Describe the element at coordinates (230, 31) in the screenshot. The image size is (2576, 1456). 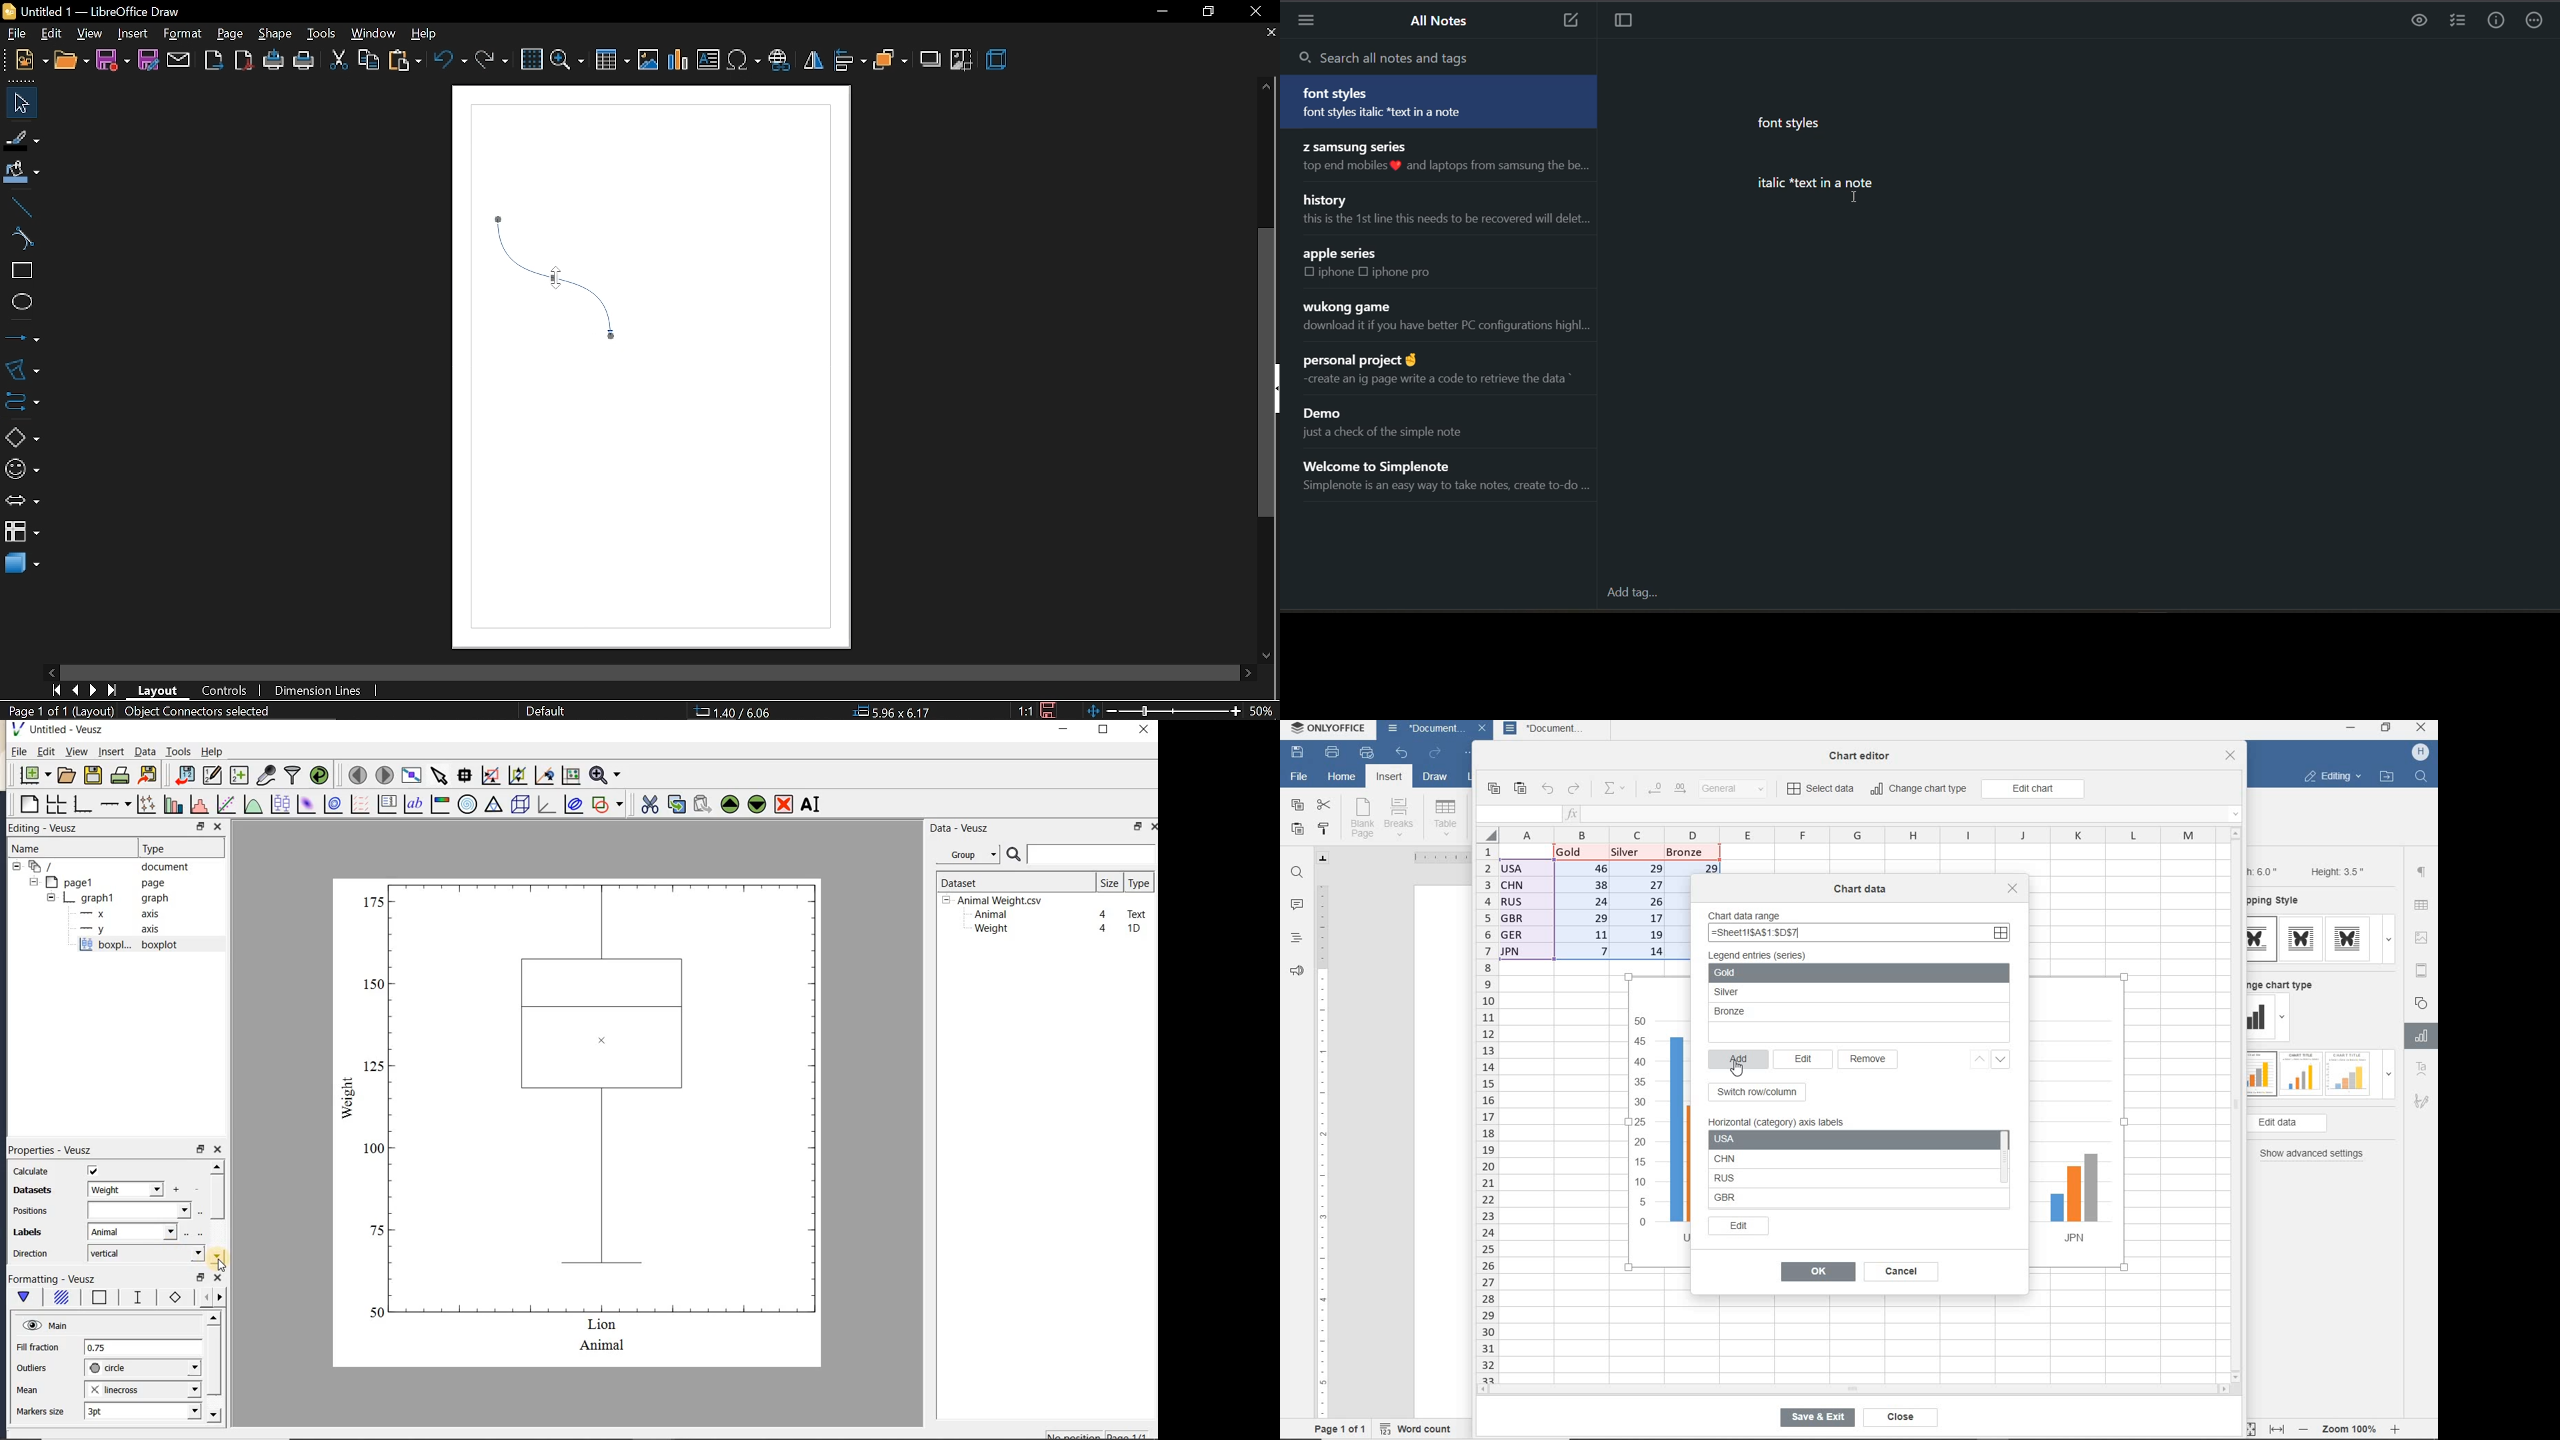
I see `page` at that location.